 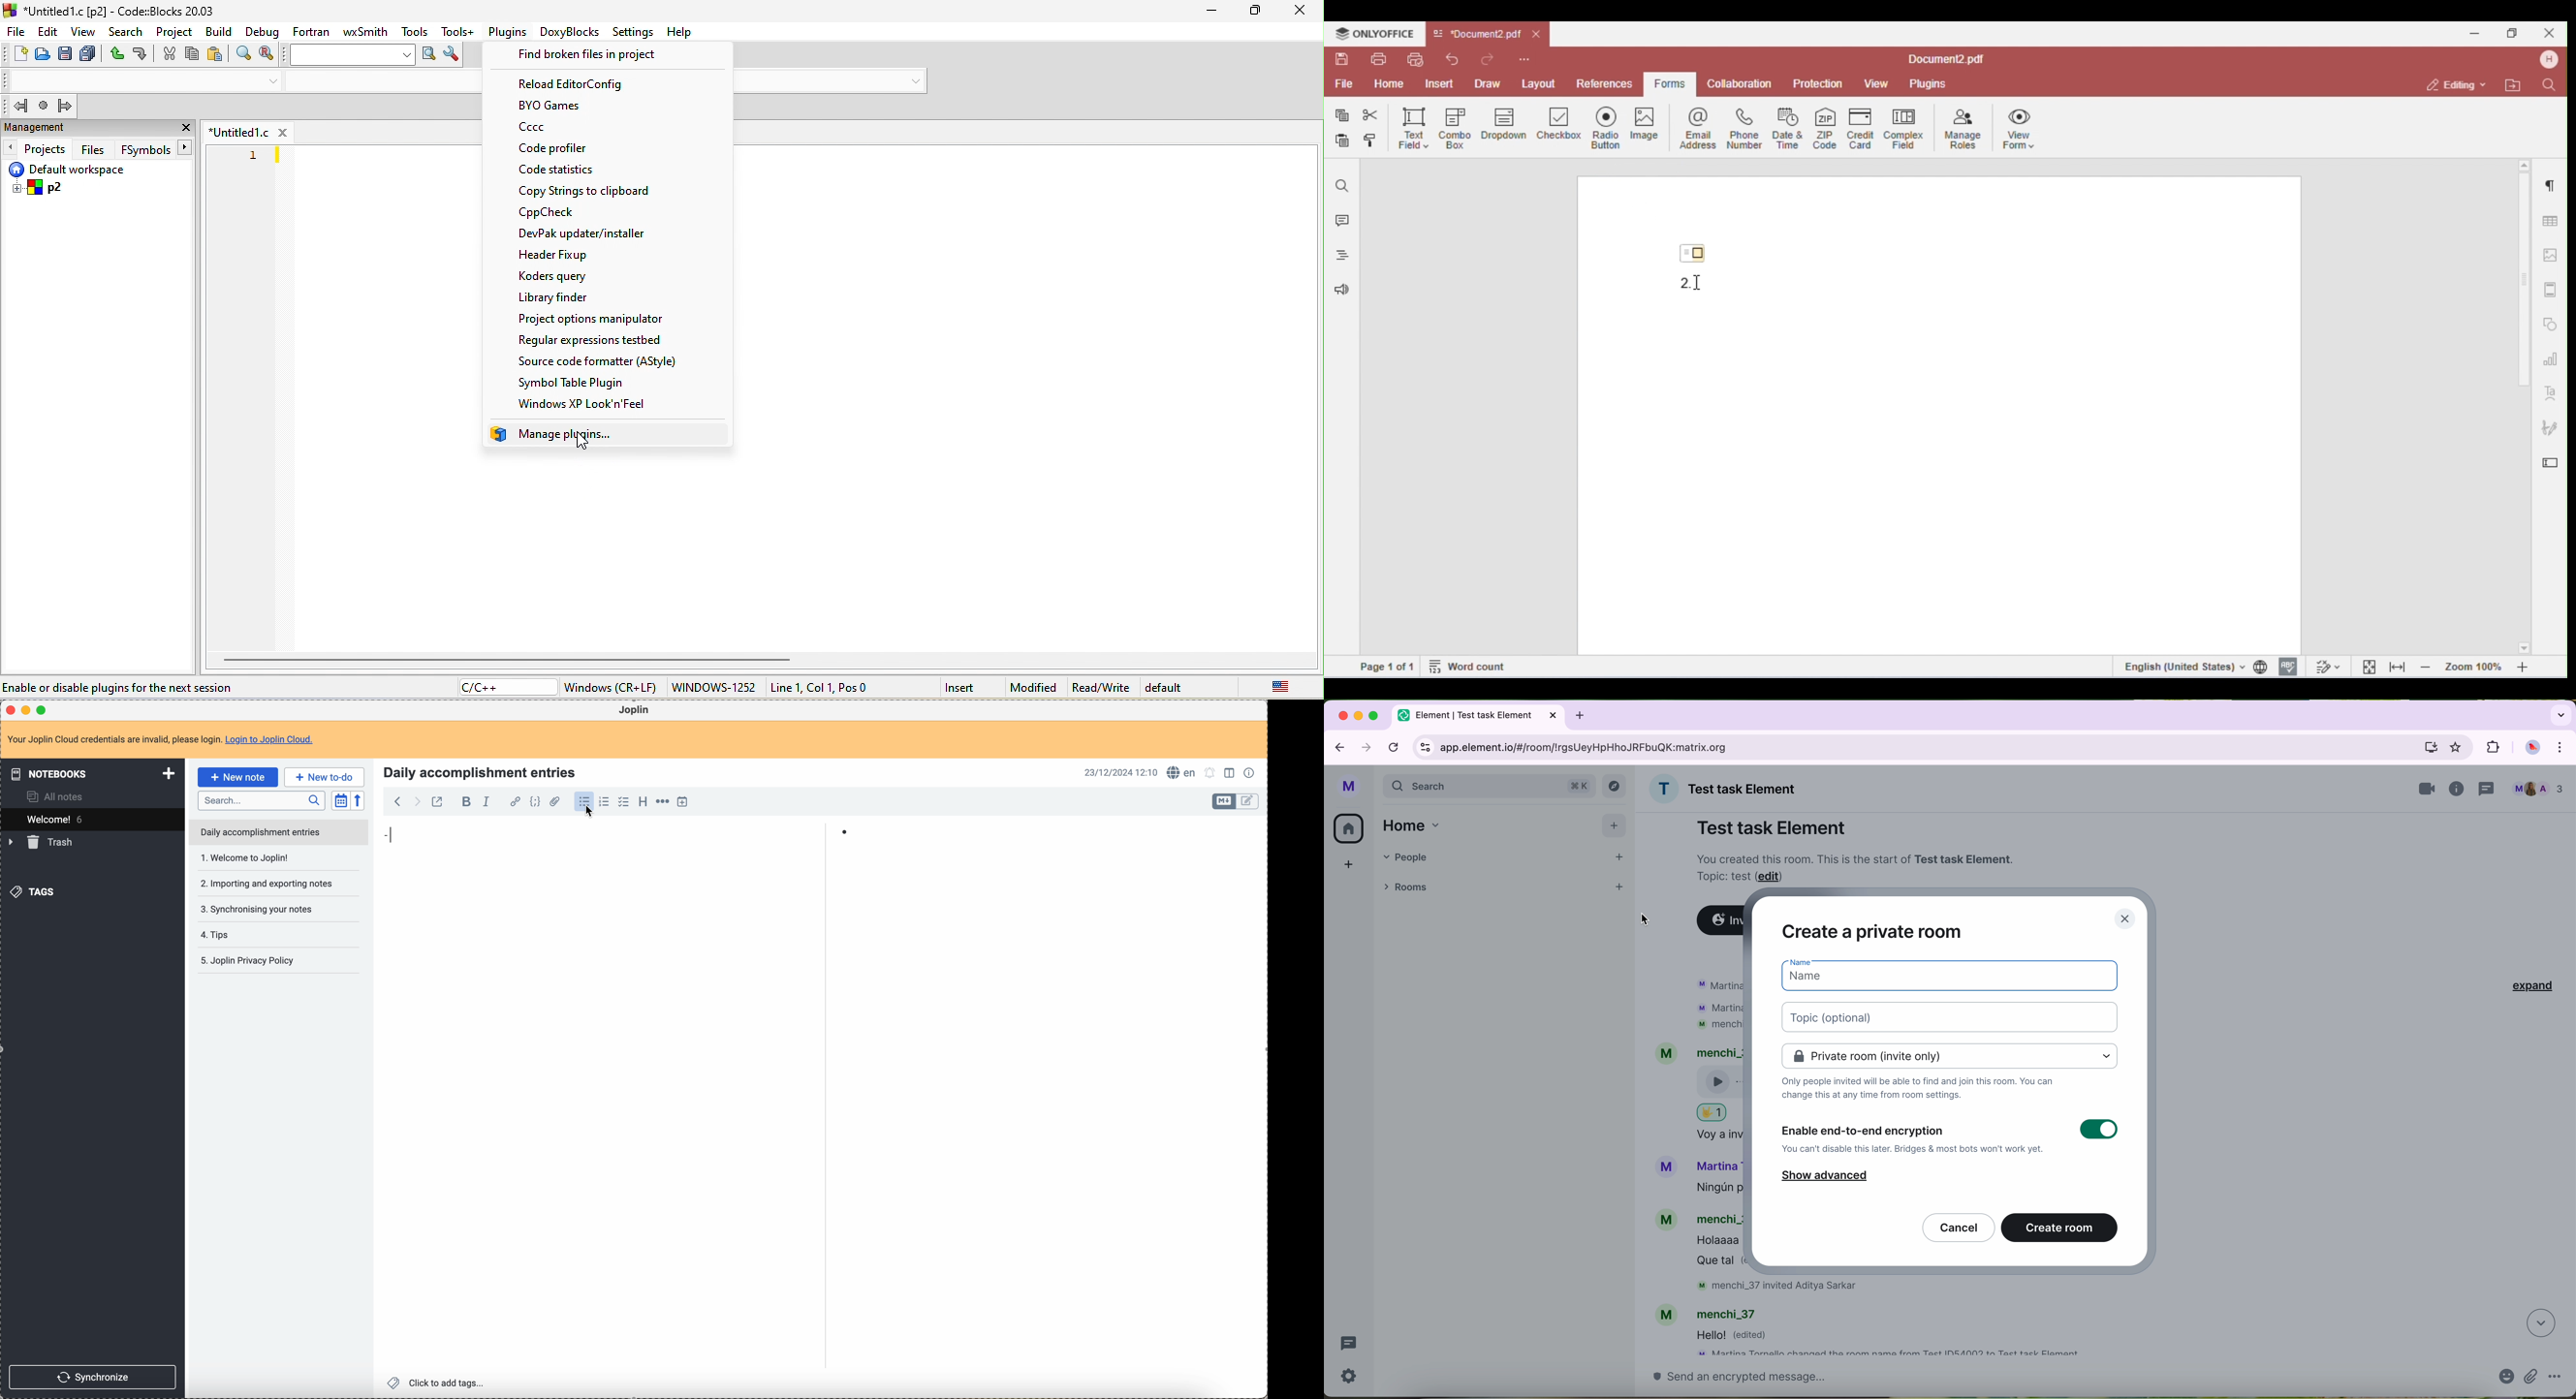 I want to click on new to-do, so click(x=325, y=776).